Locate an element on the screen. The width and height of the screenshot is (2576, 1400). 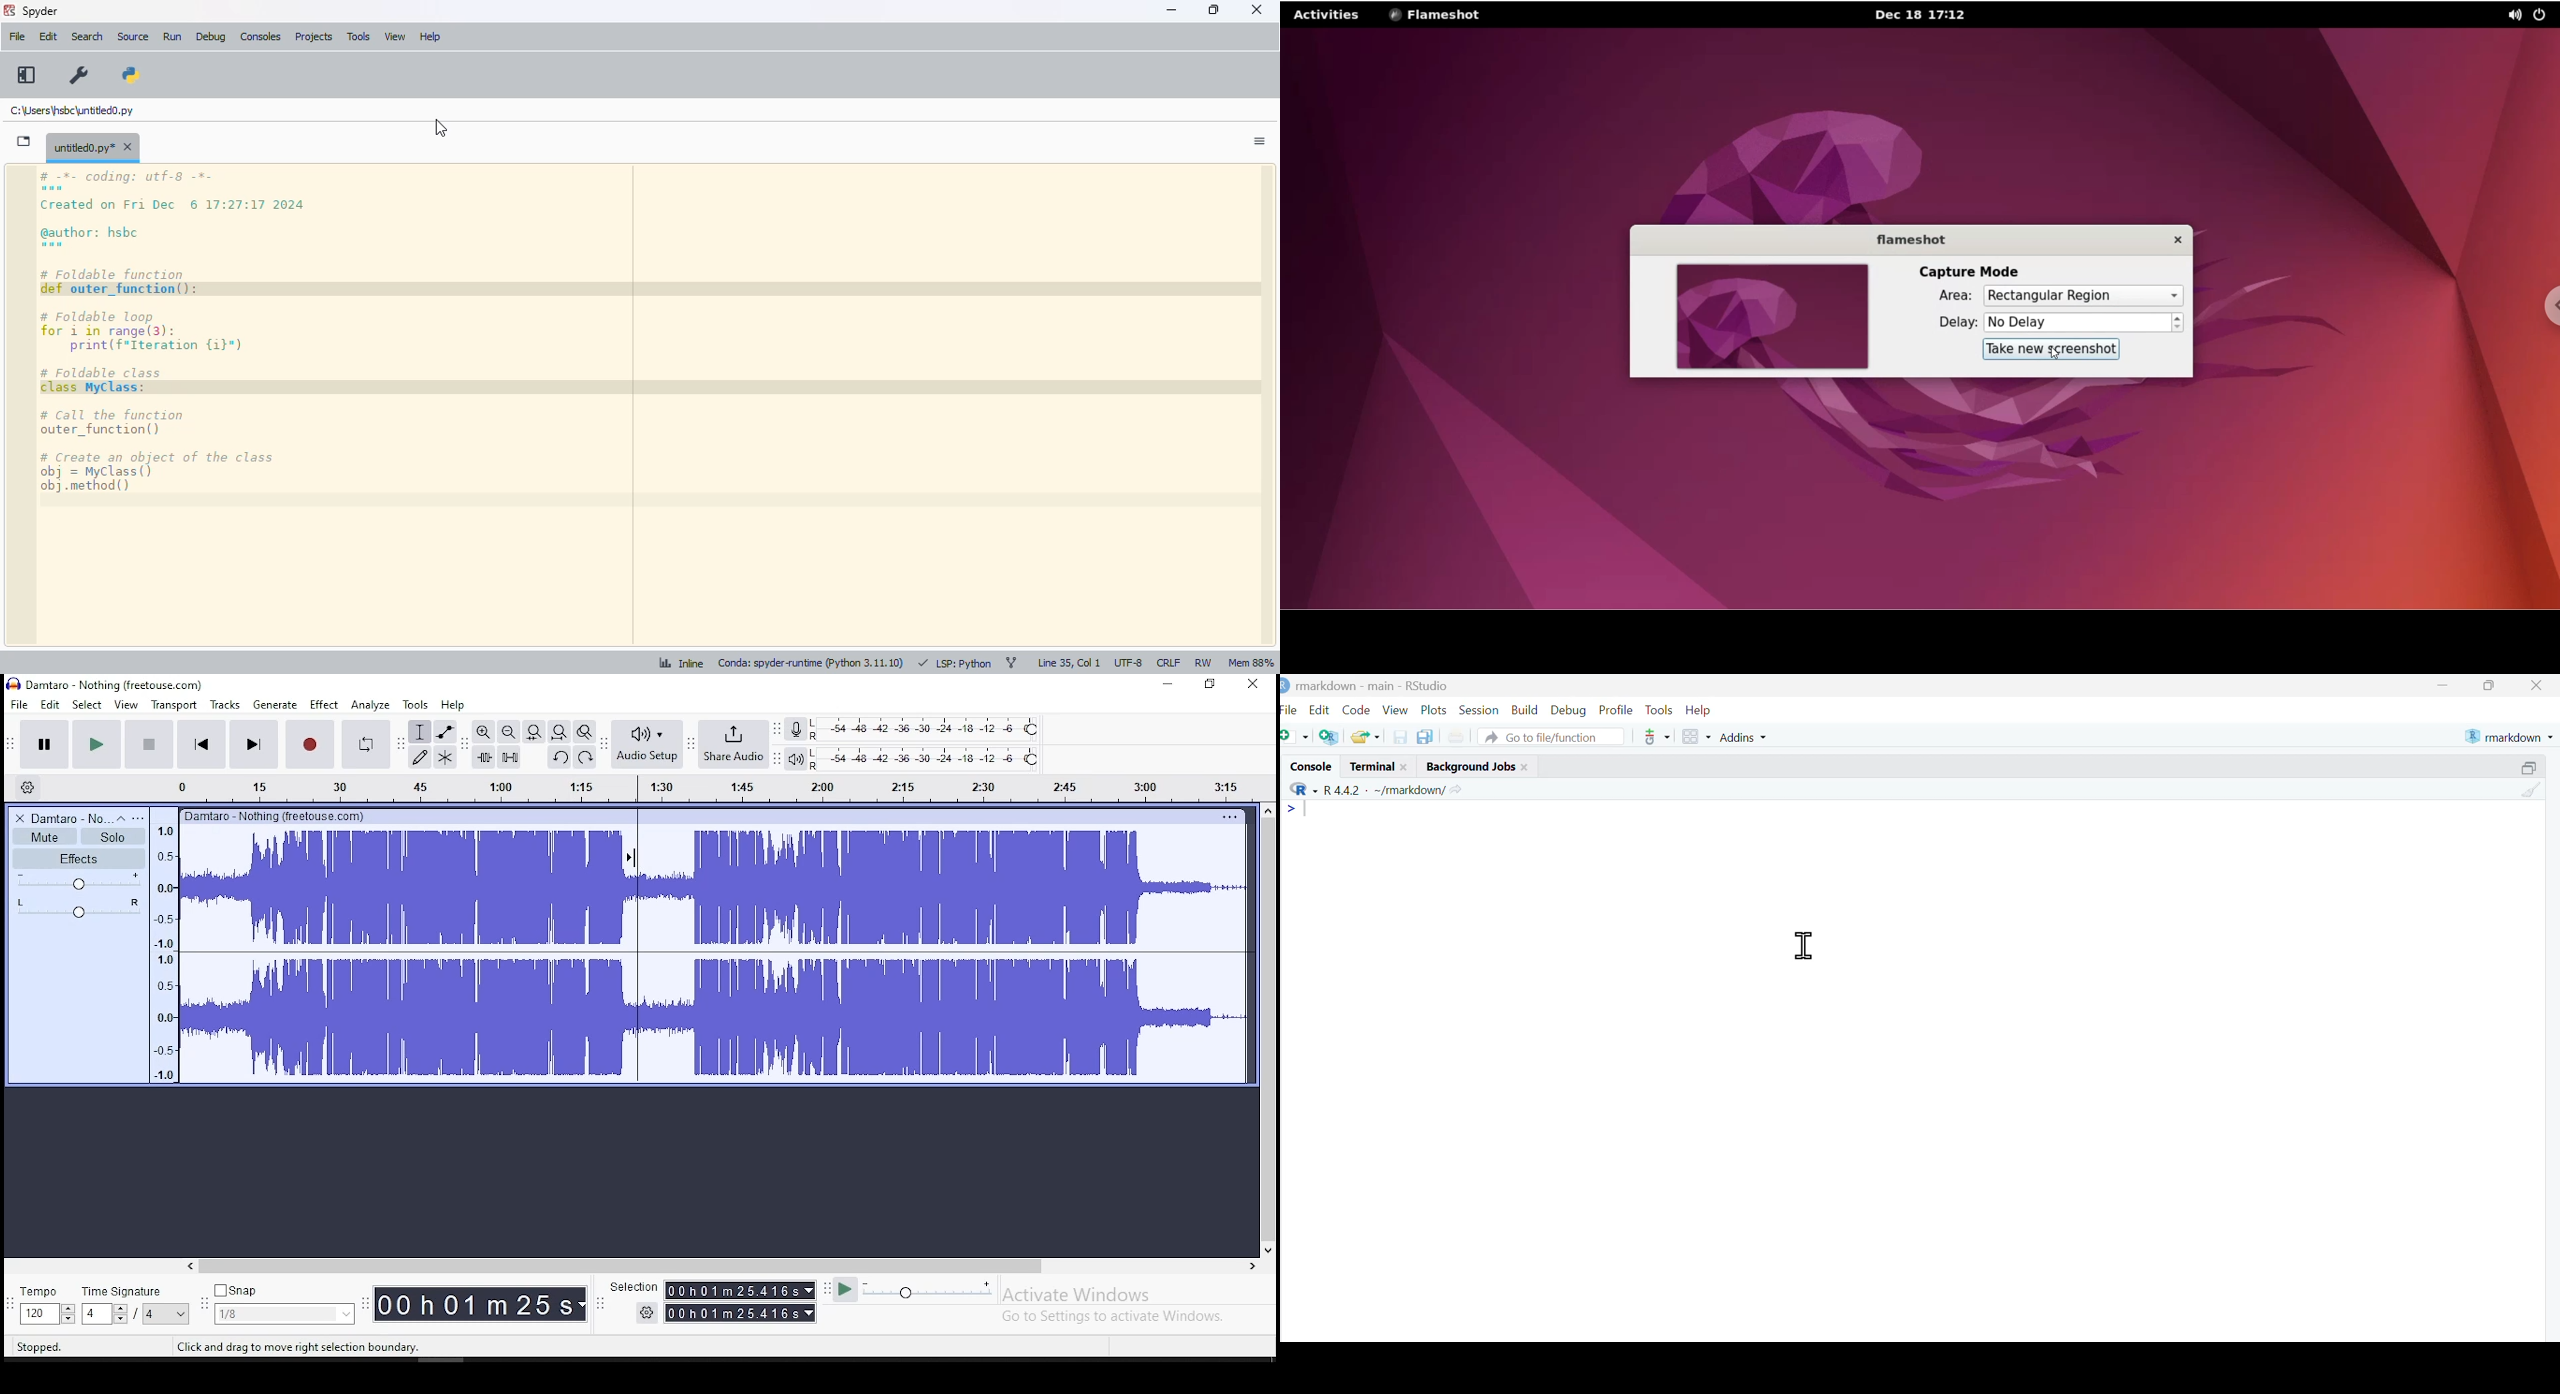
trim audio outside selection is located at coordinates (484, 756).